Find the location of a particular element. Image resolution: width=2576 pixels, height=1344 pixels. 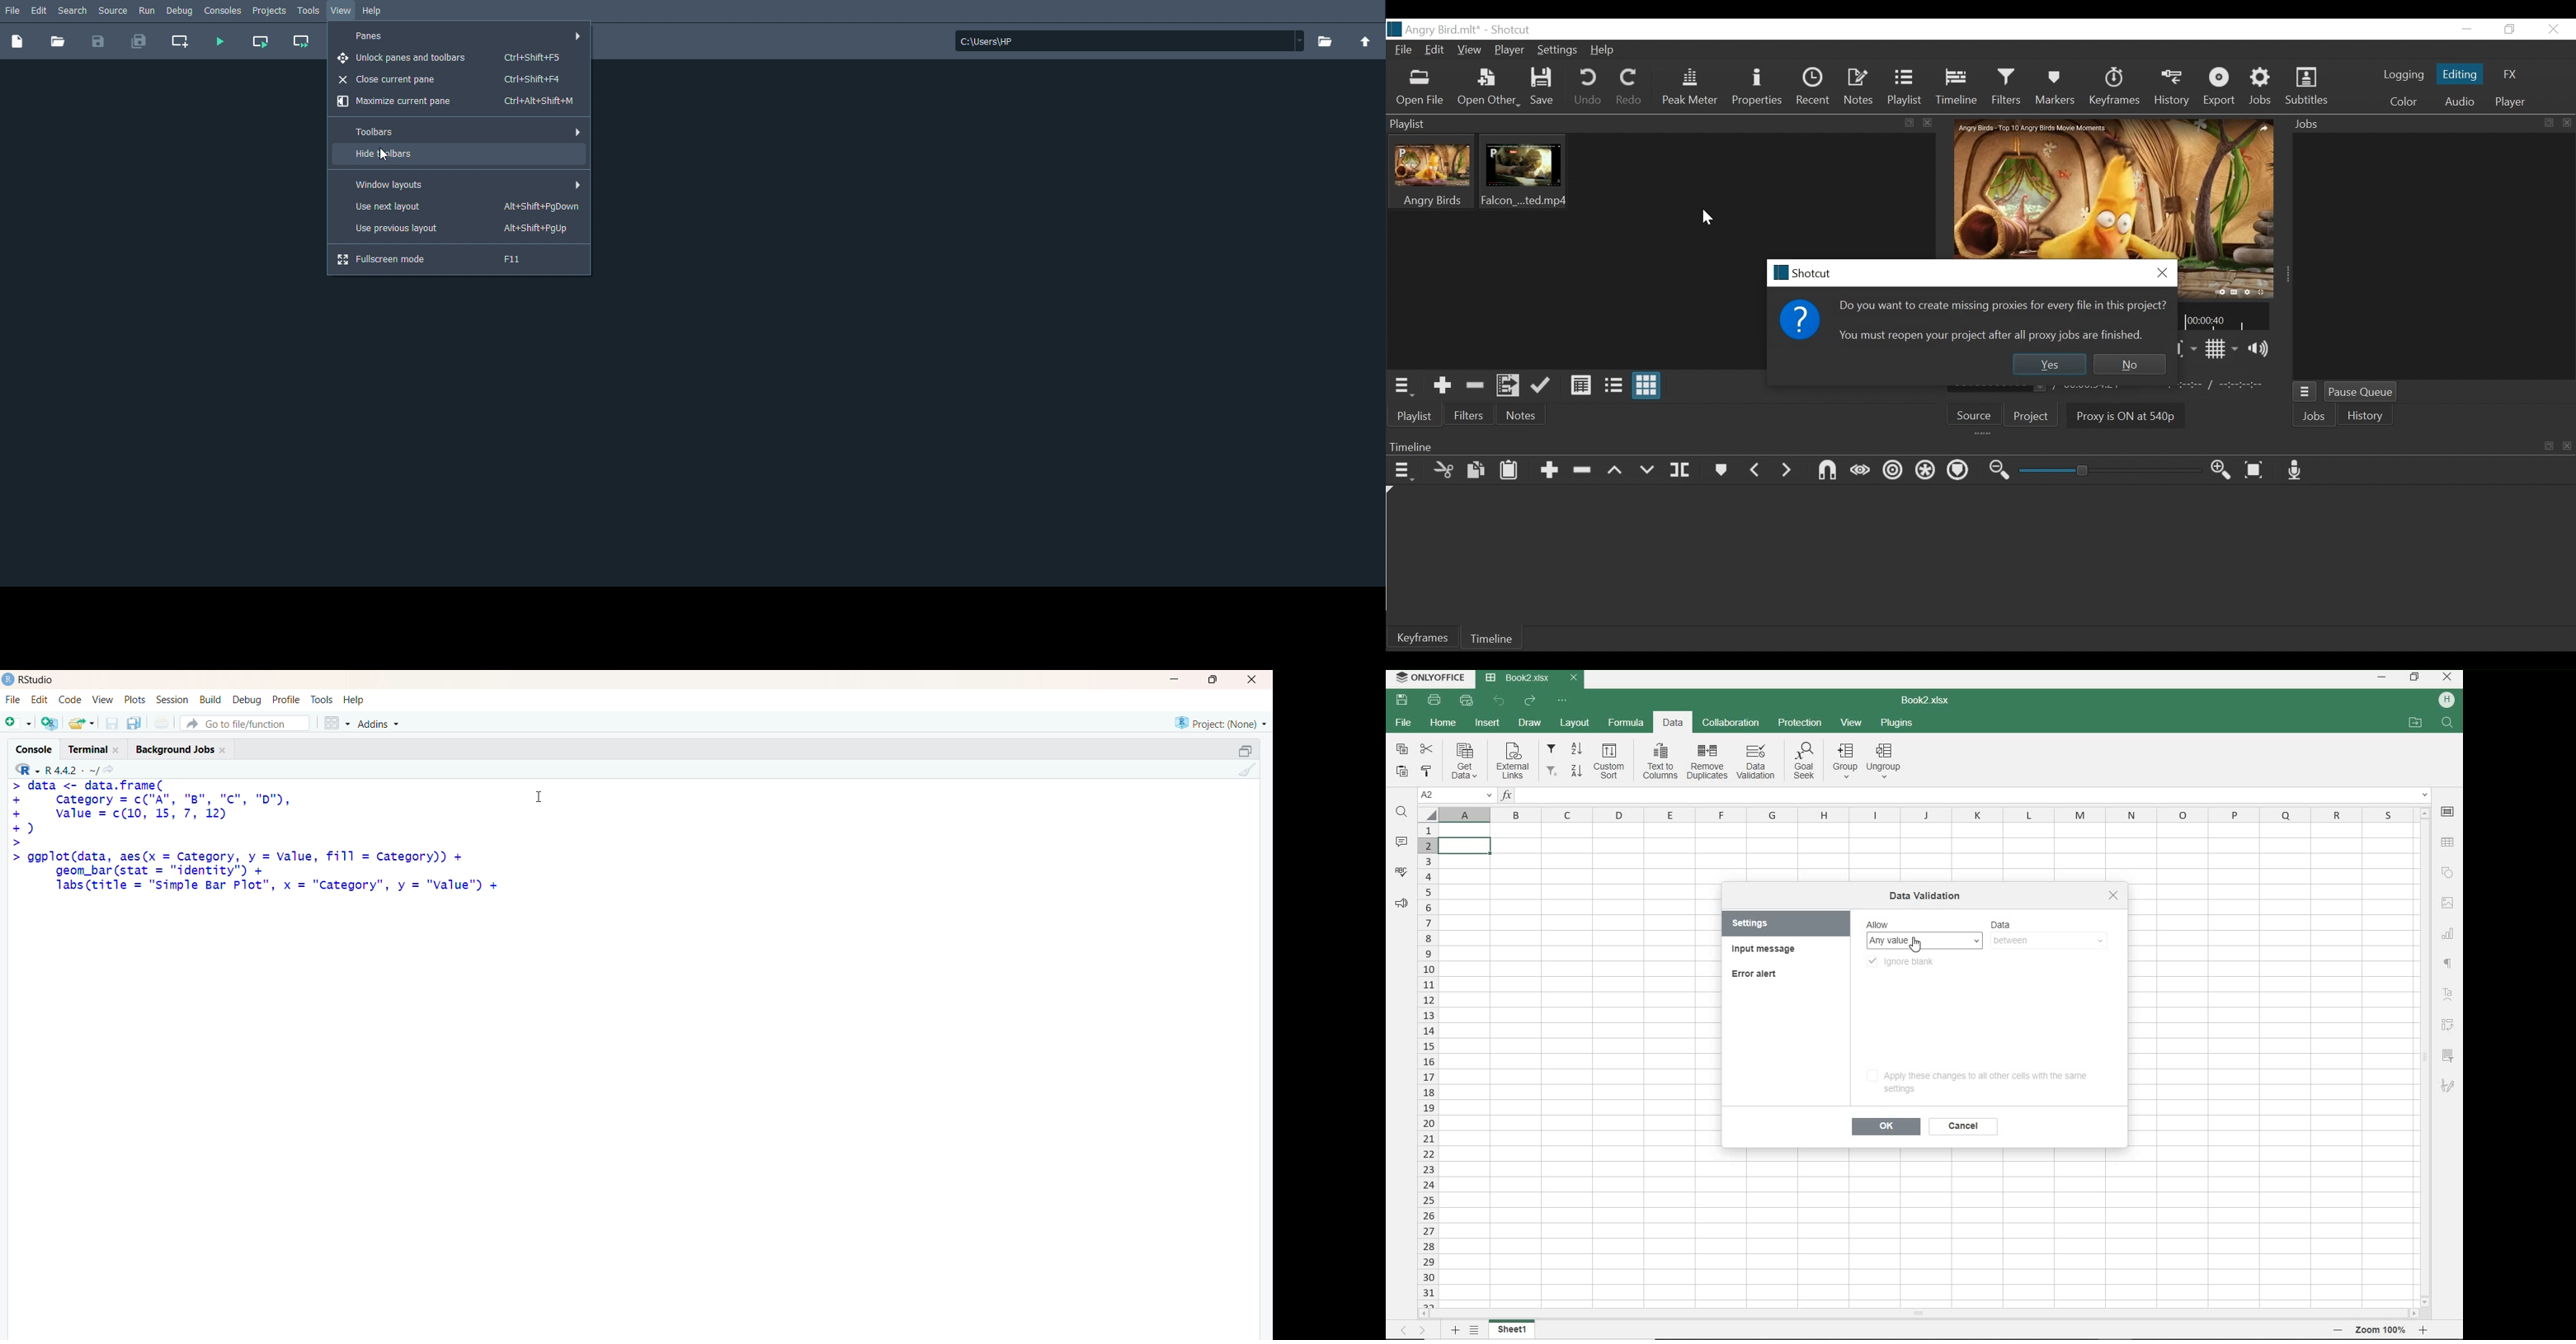

PLUGINS is located at coordinates (1898, 722).